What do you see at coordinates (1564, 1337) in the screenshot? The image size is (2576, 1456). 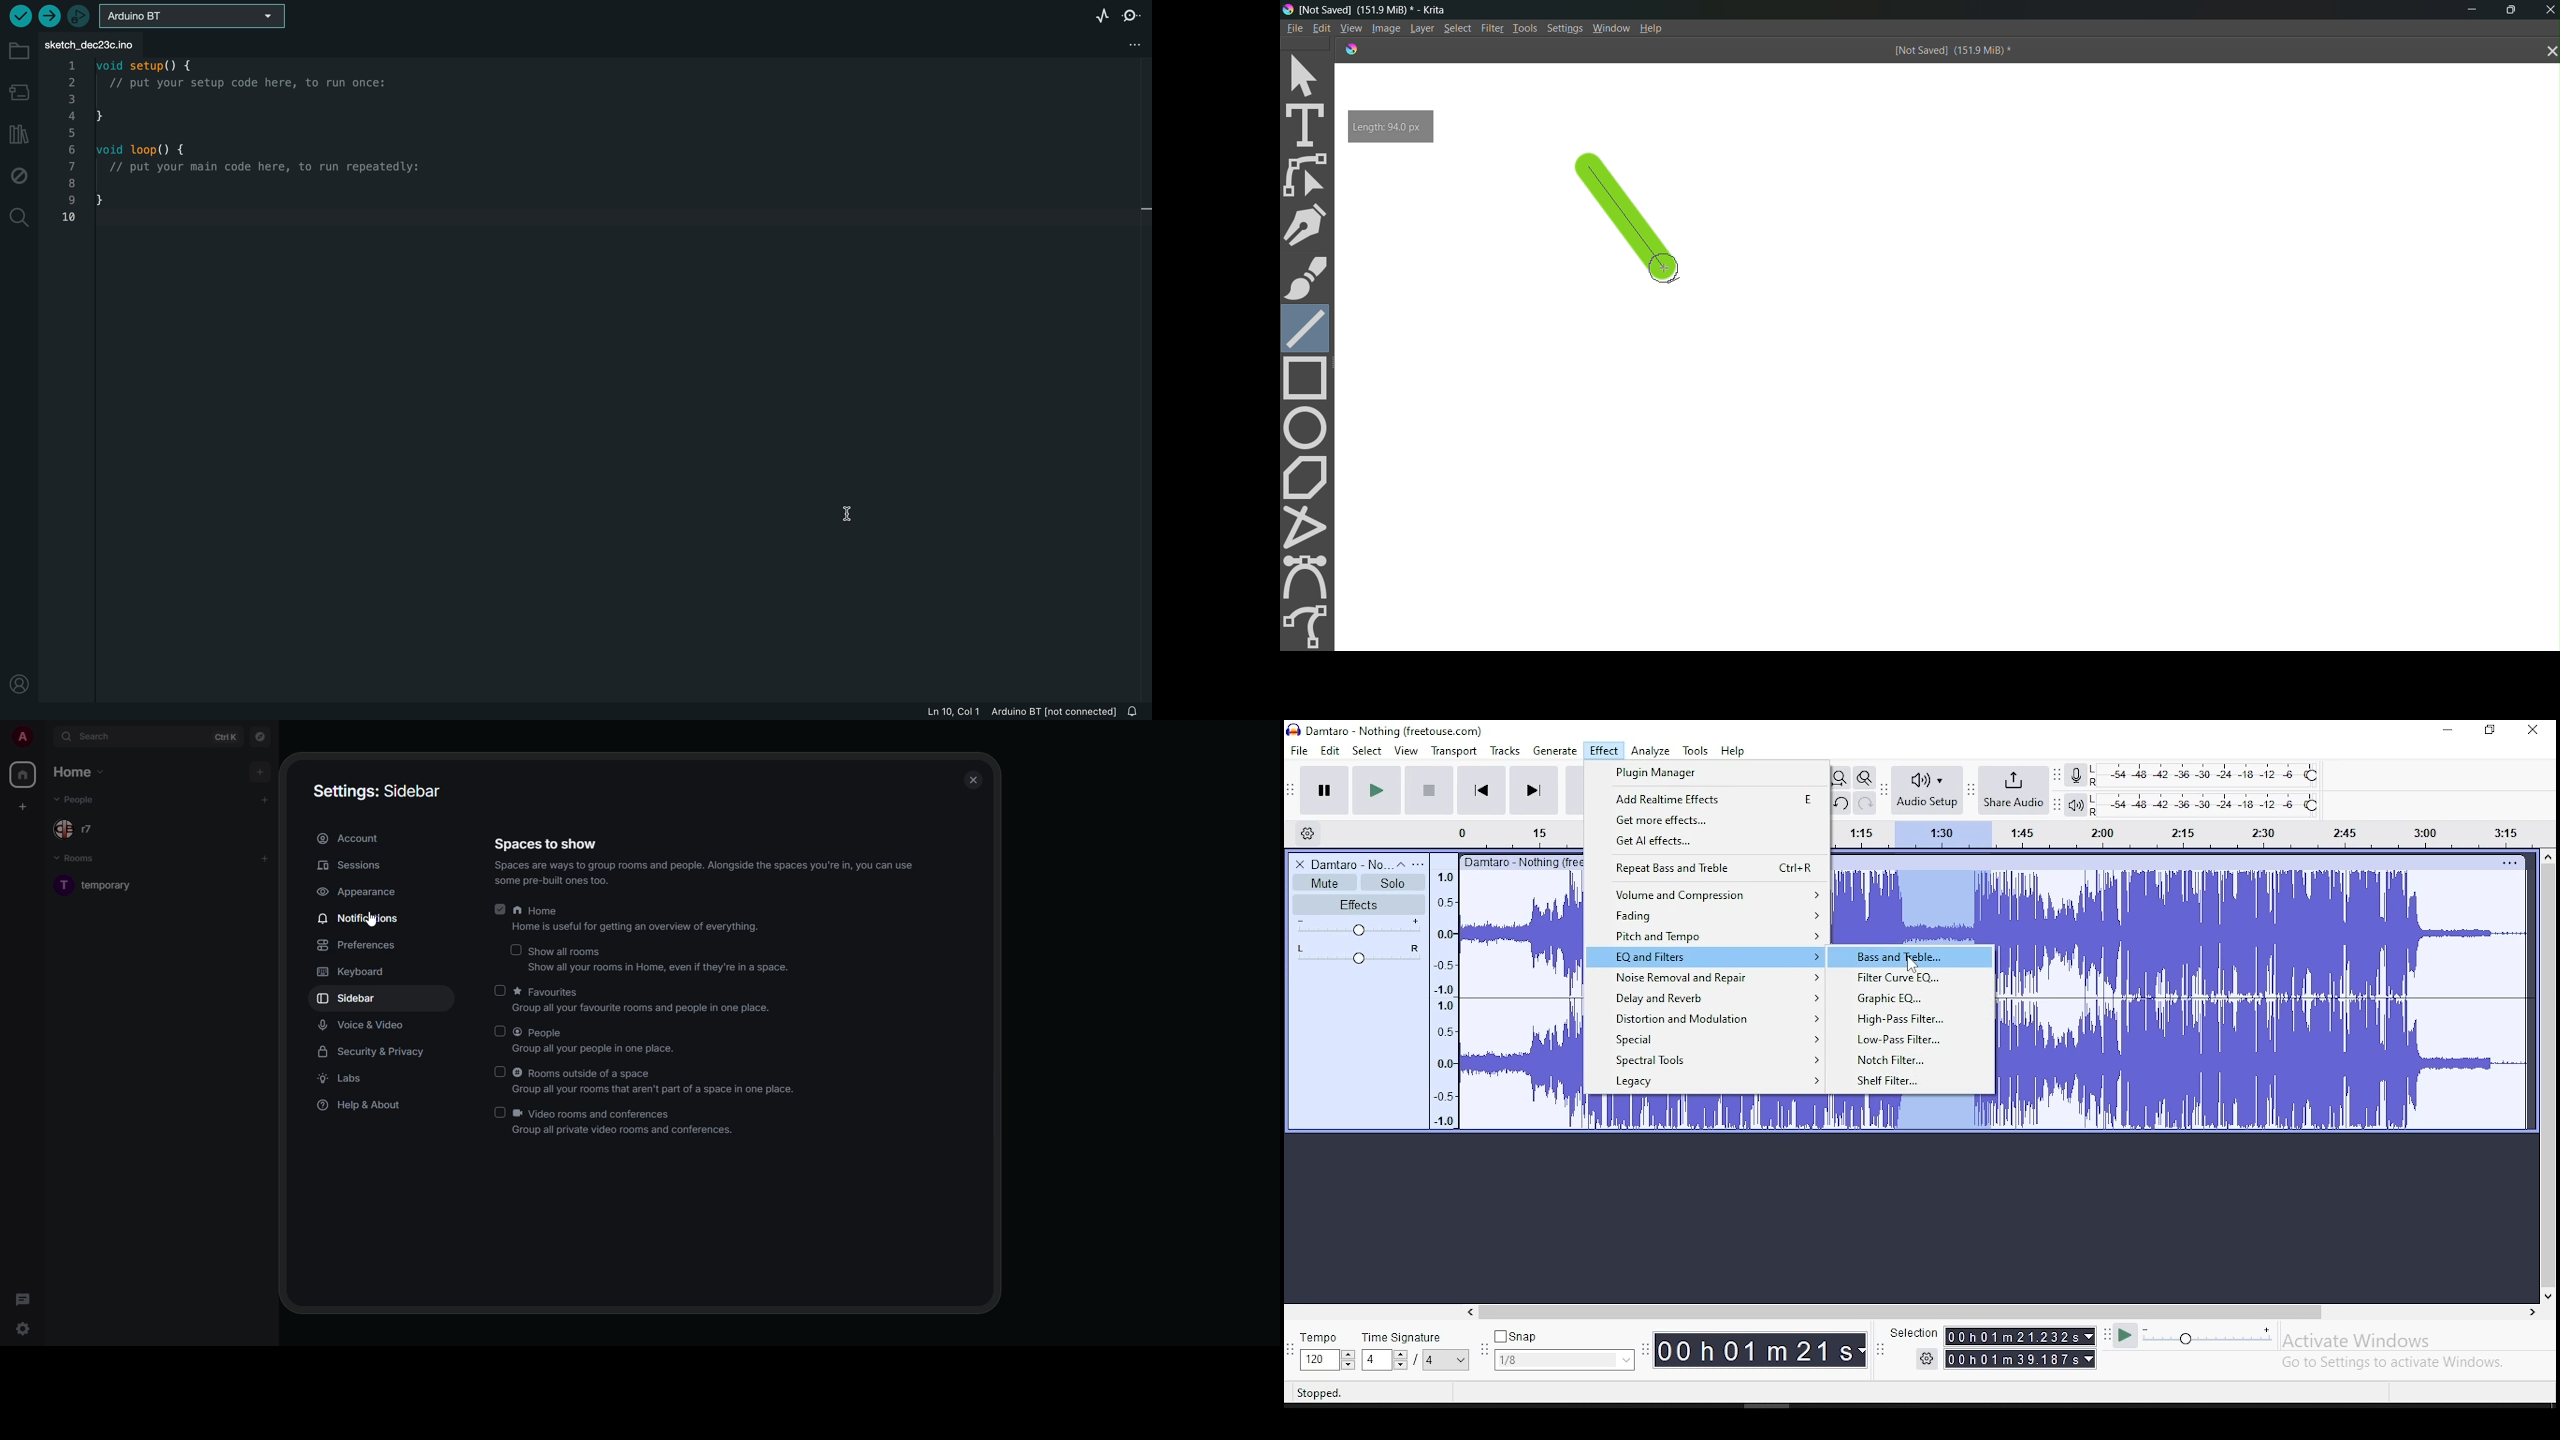 I see `Snap` at bounding box center [1564, 1337].